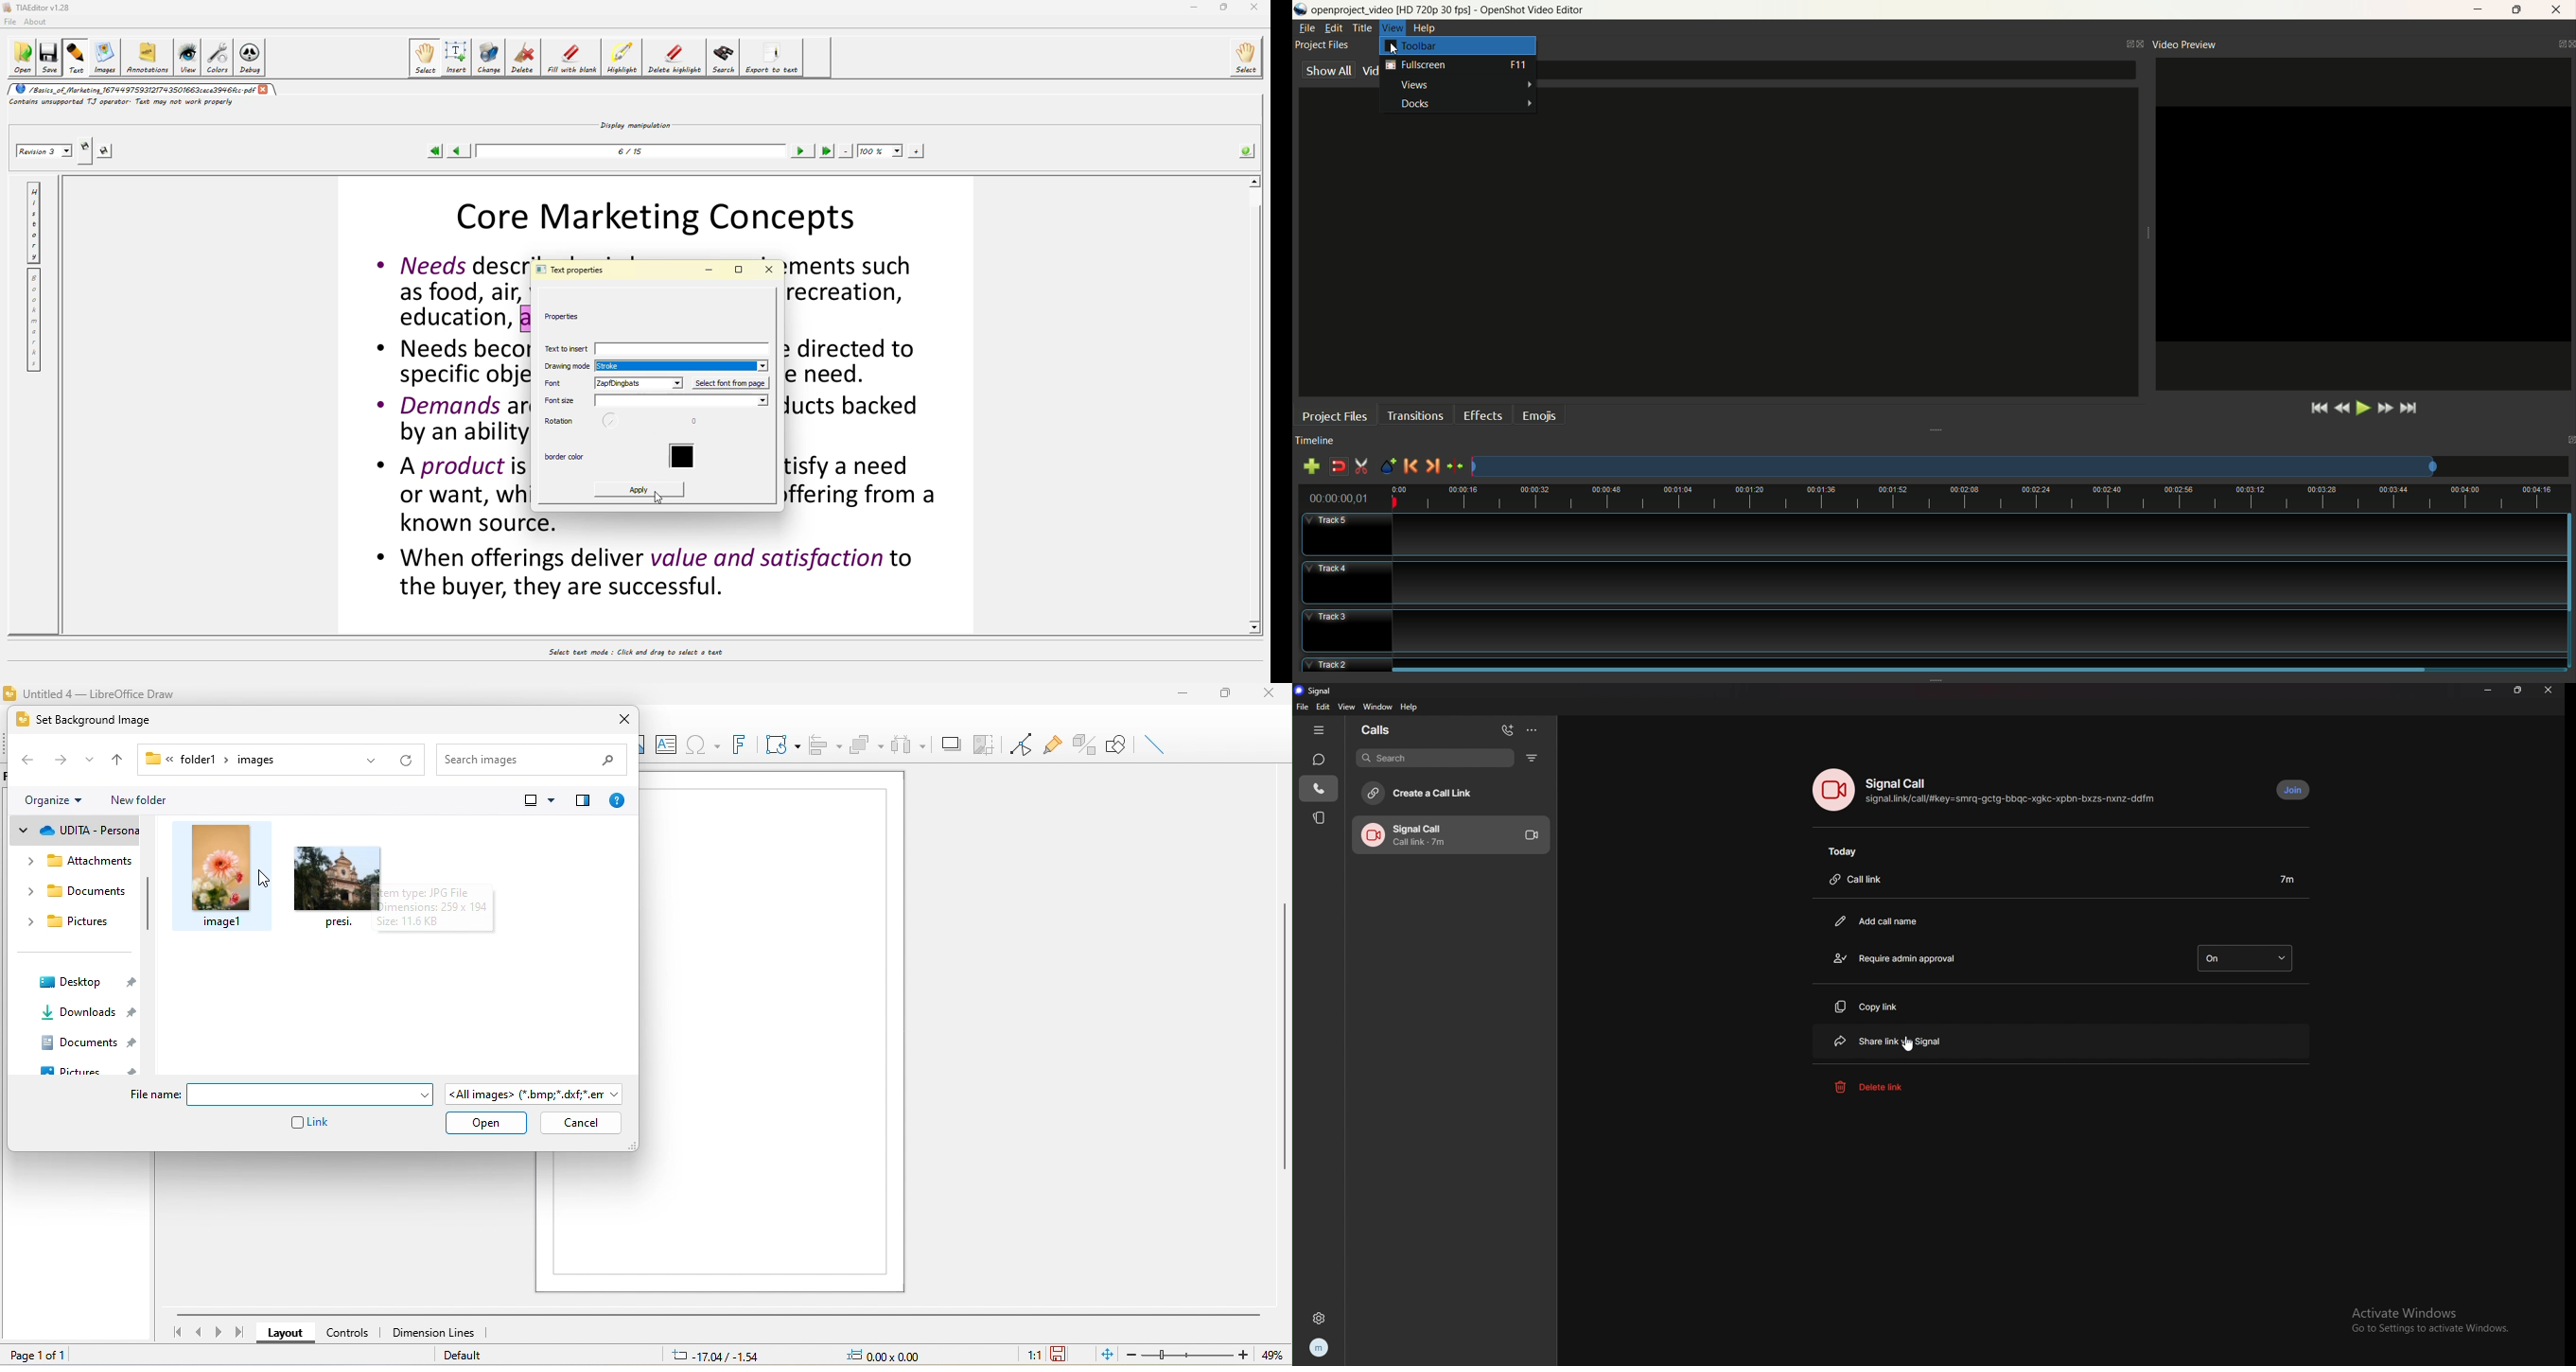  Describe the element at coordinates (79, 865) in the screenshot. I see `attachments` at that location.